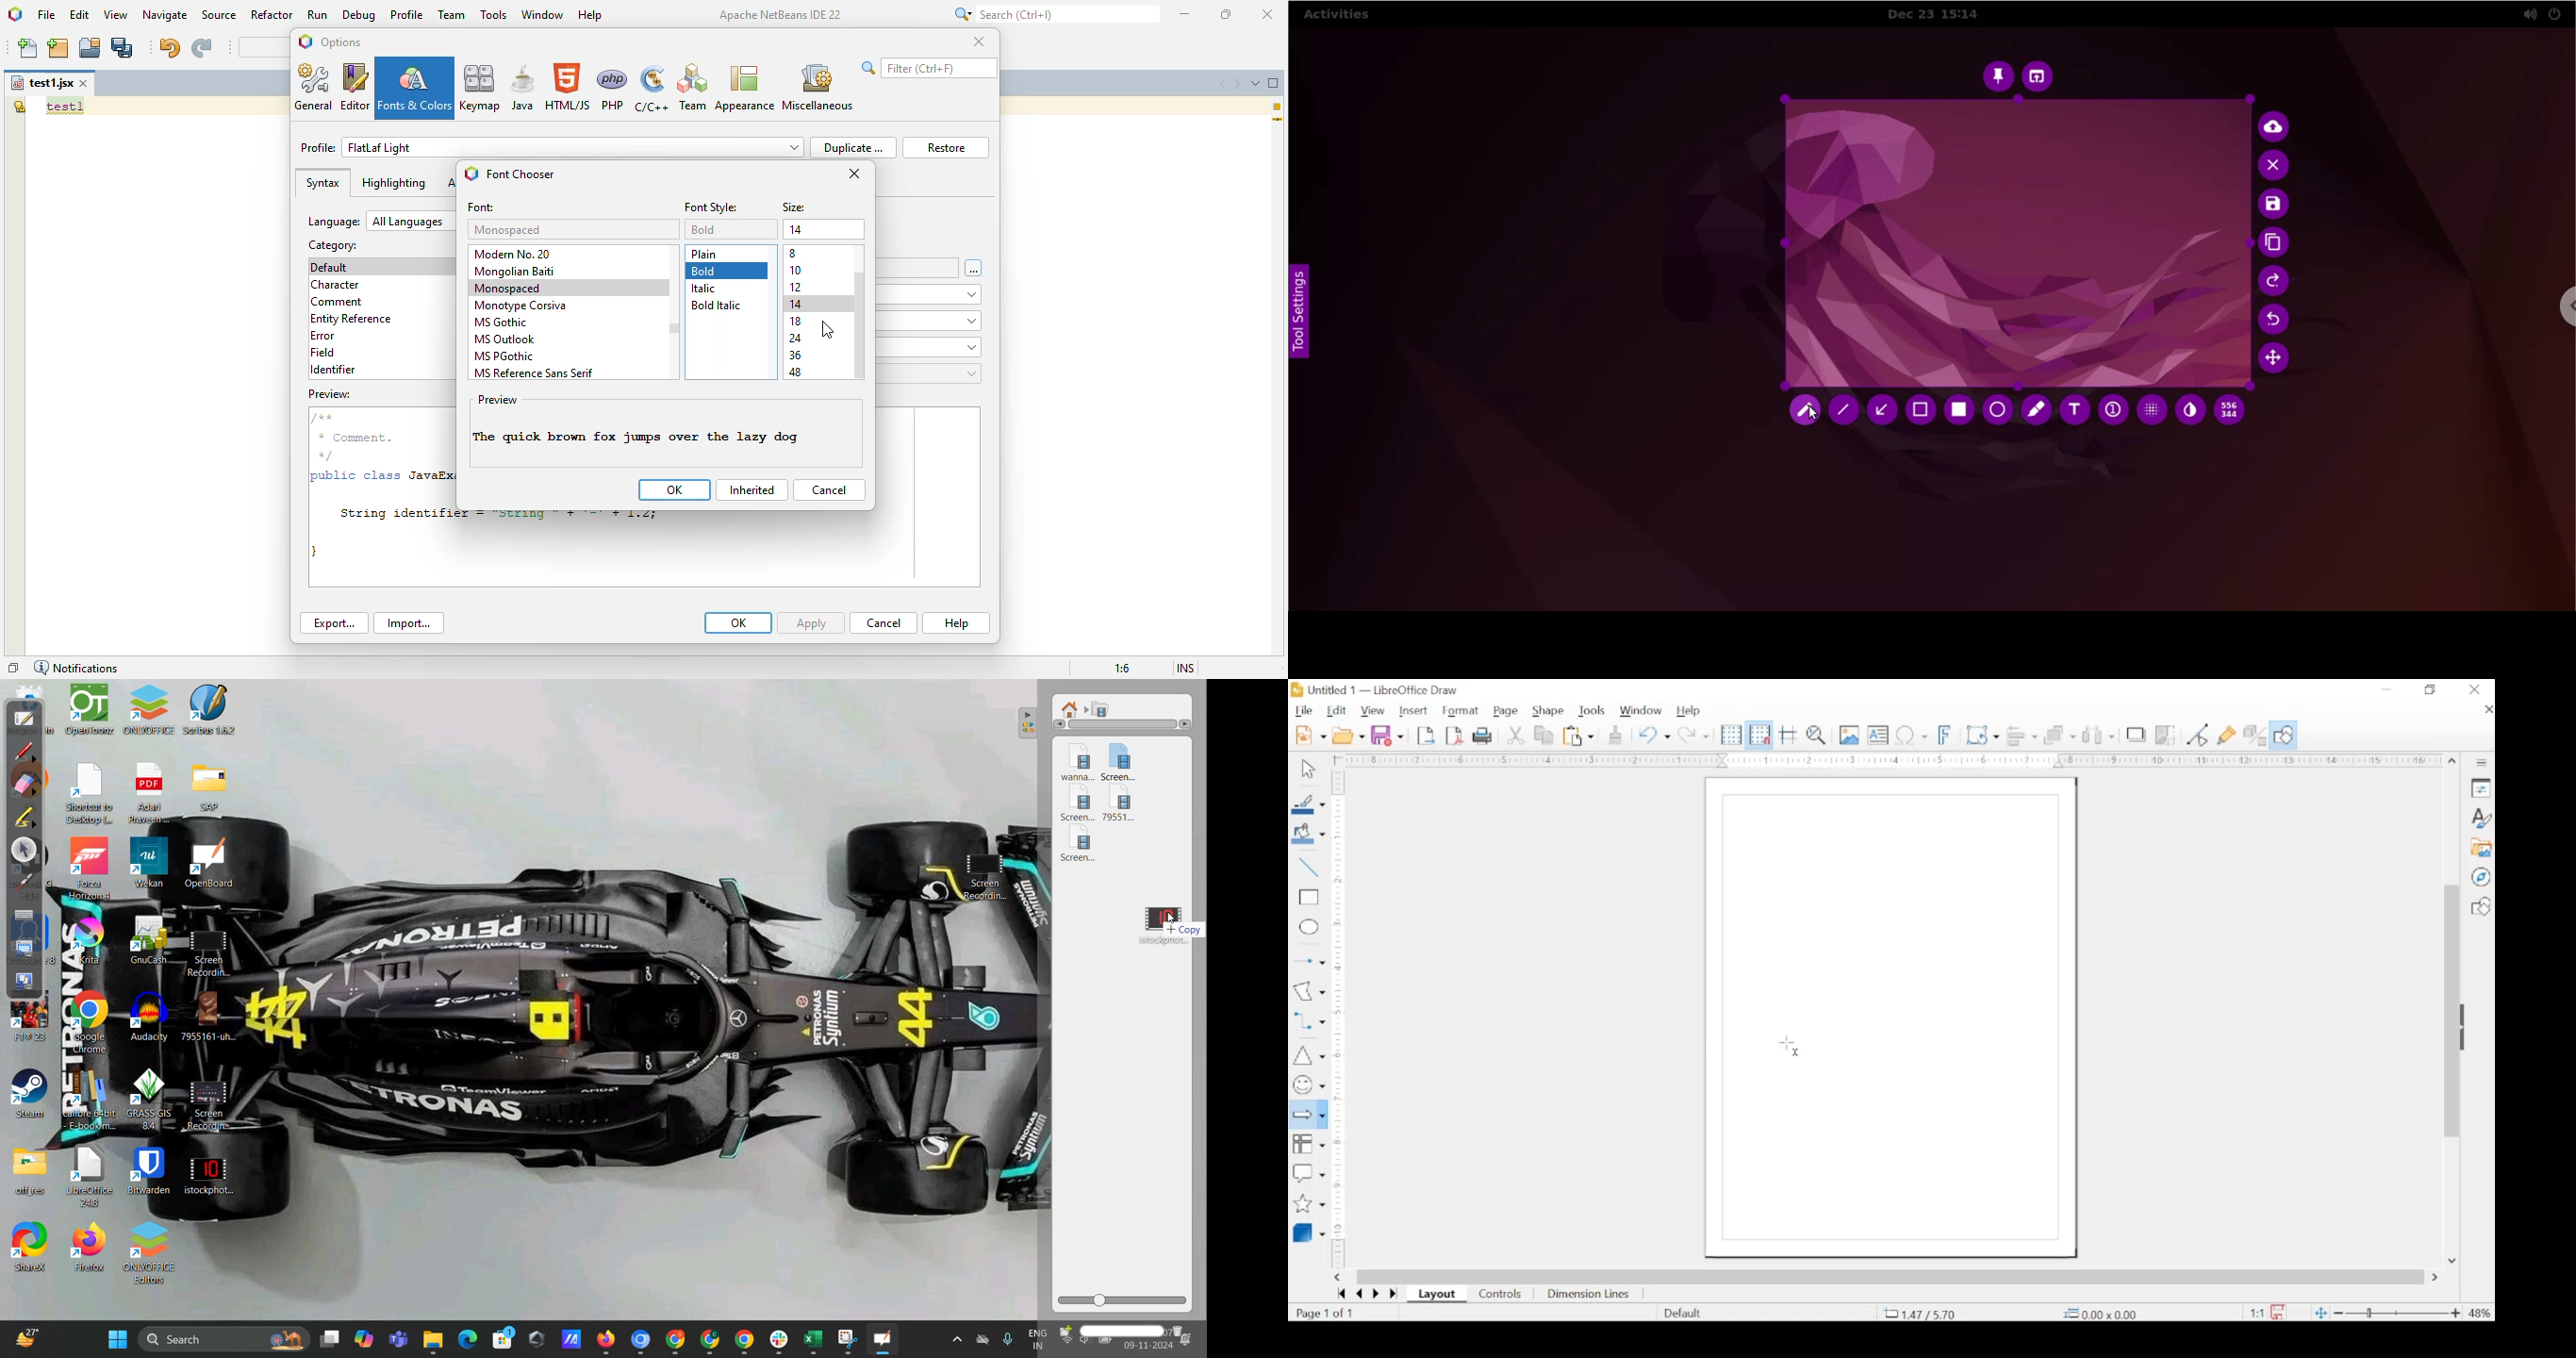 Image resolution: width=2576 pixels, height=1372 pixels. What do you see at coordinates (1121, 726) in the screenshot?
I see `horizontal scroll bar` at bounding box center [1121, 726].